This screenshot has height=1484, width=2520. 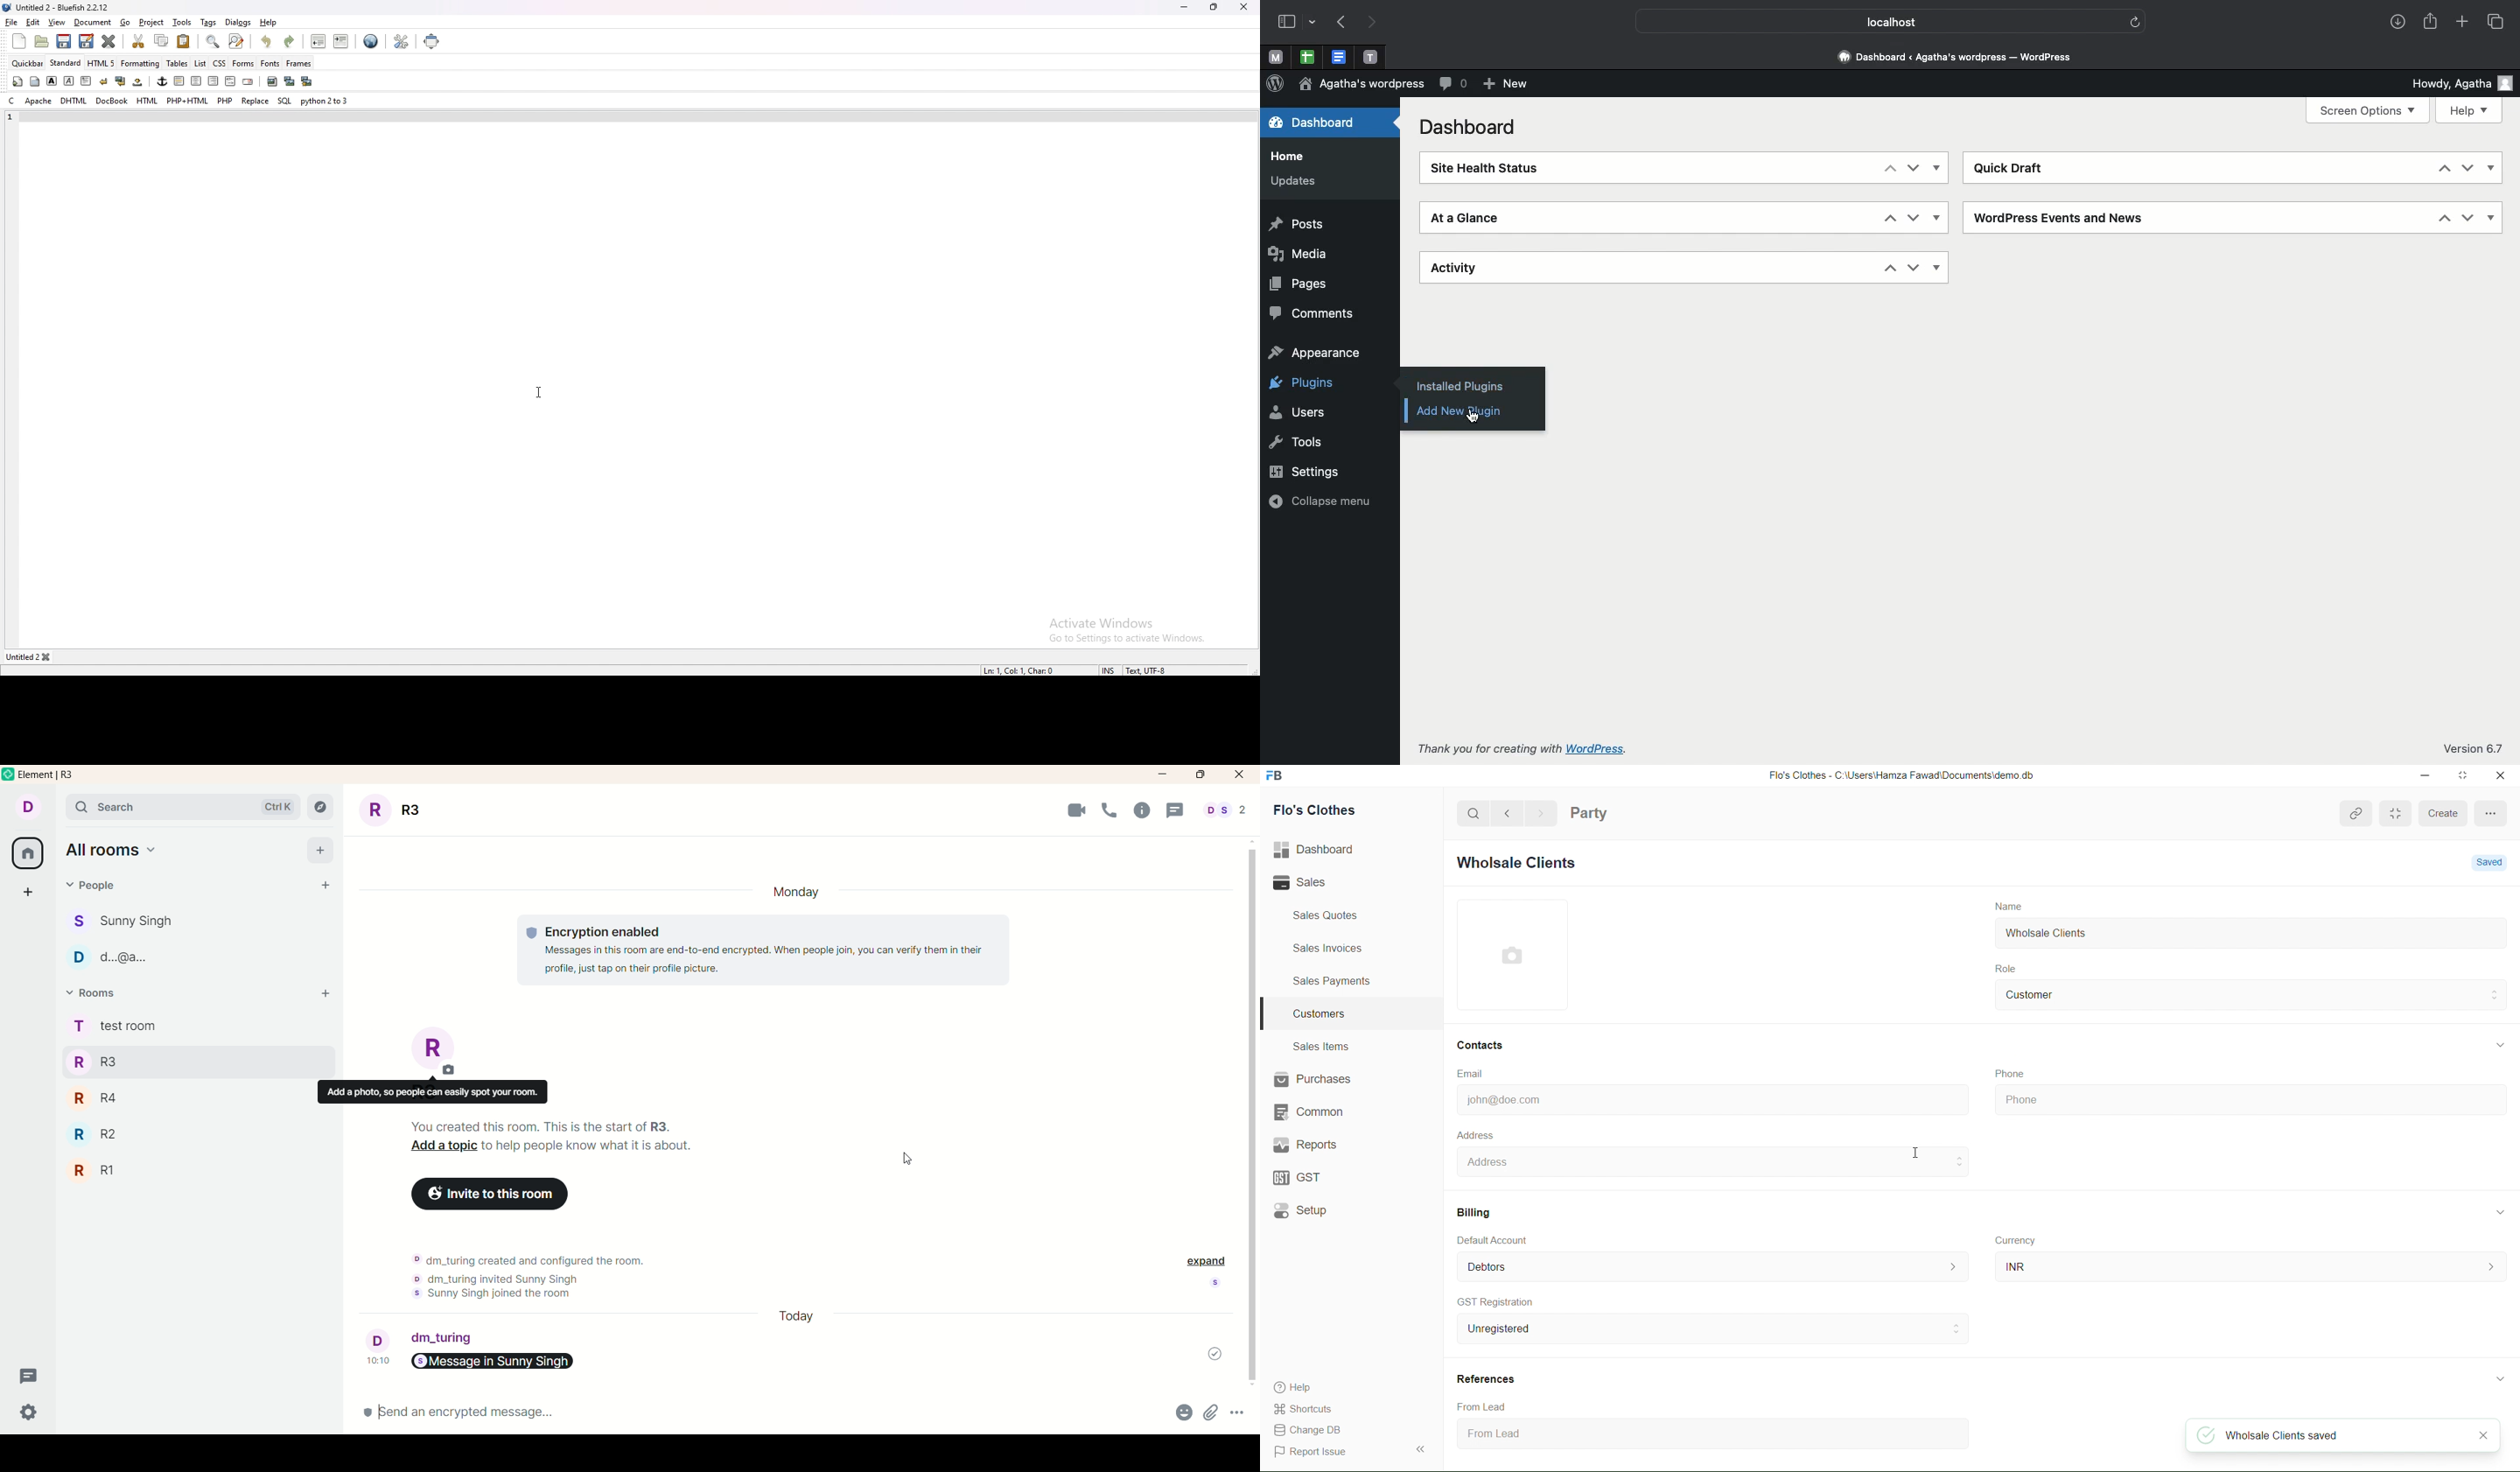 What do you see at coordinates (1164, 773) in the screenshot?
I see `minimize` at bounding box center [1164, 773].